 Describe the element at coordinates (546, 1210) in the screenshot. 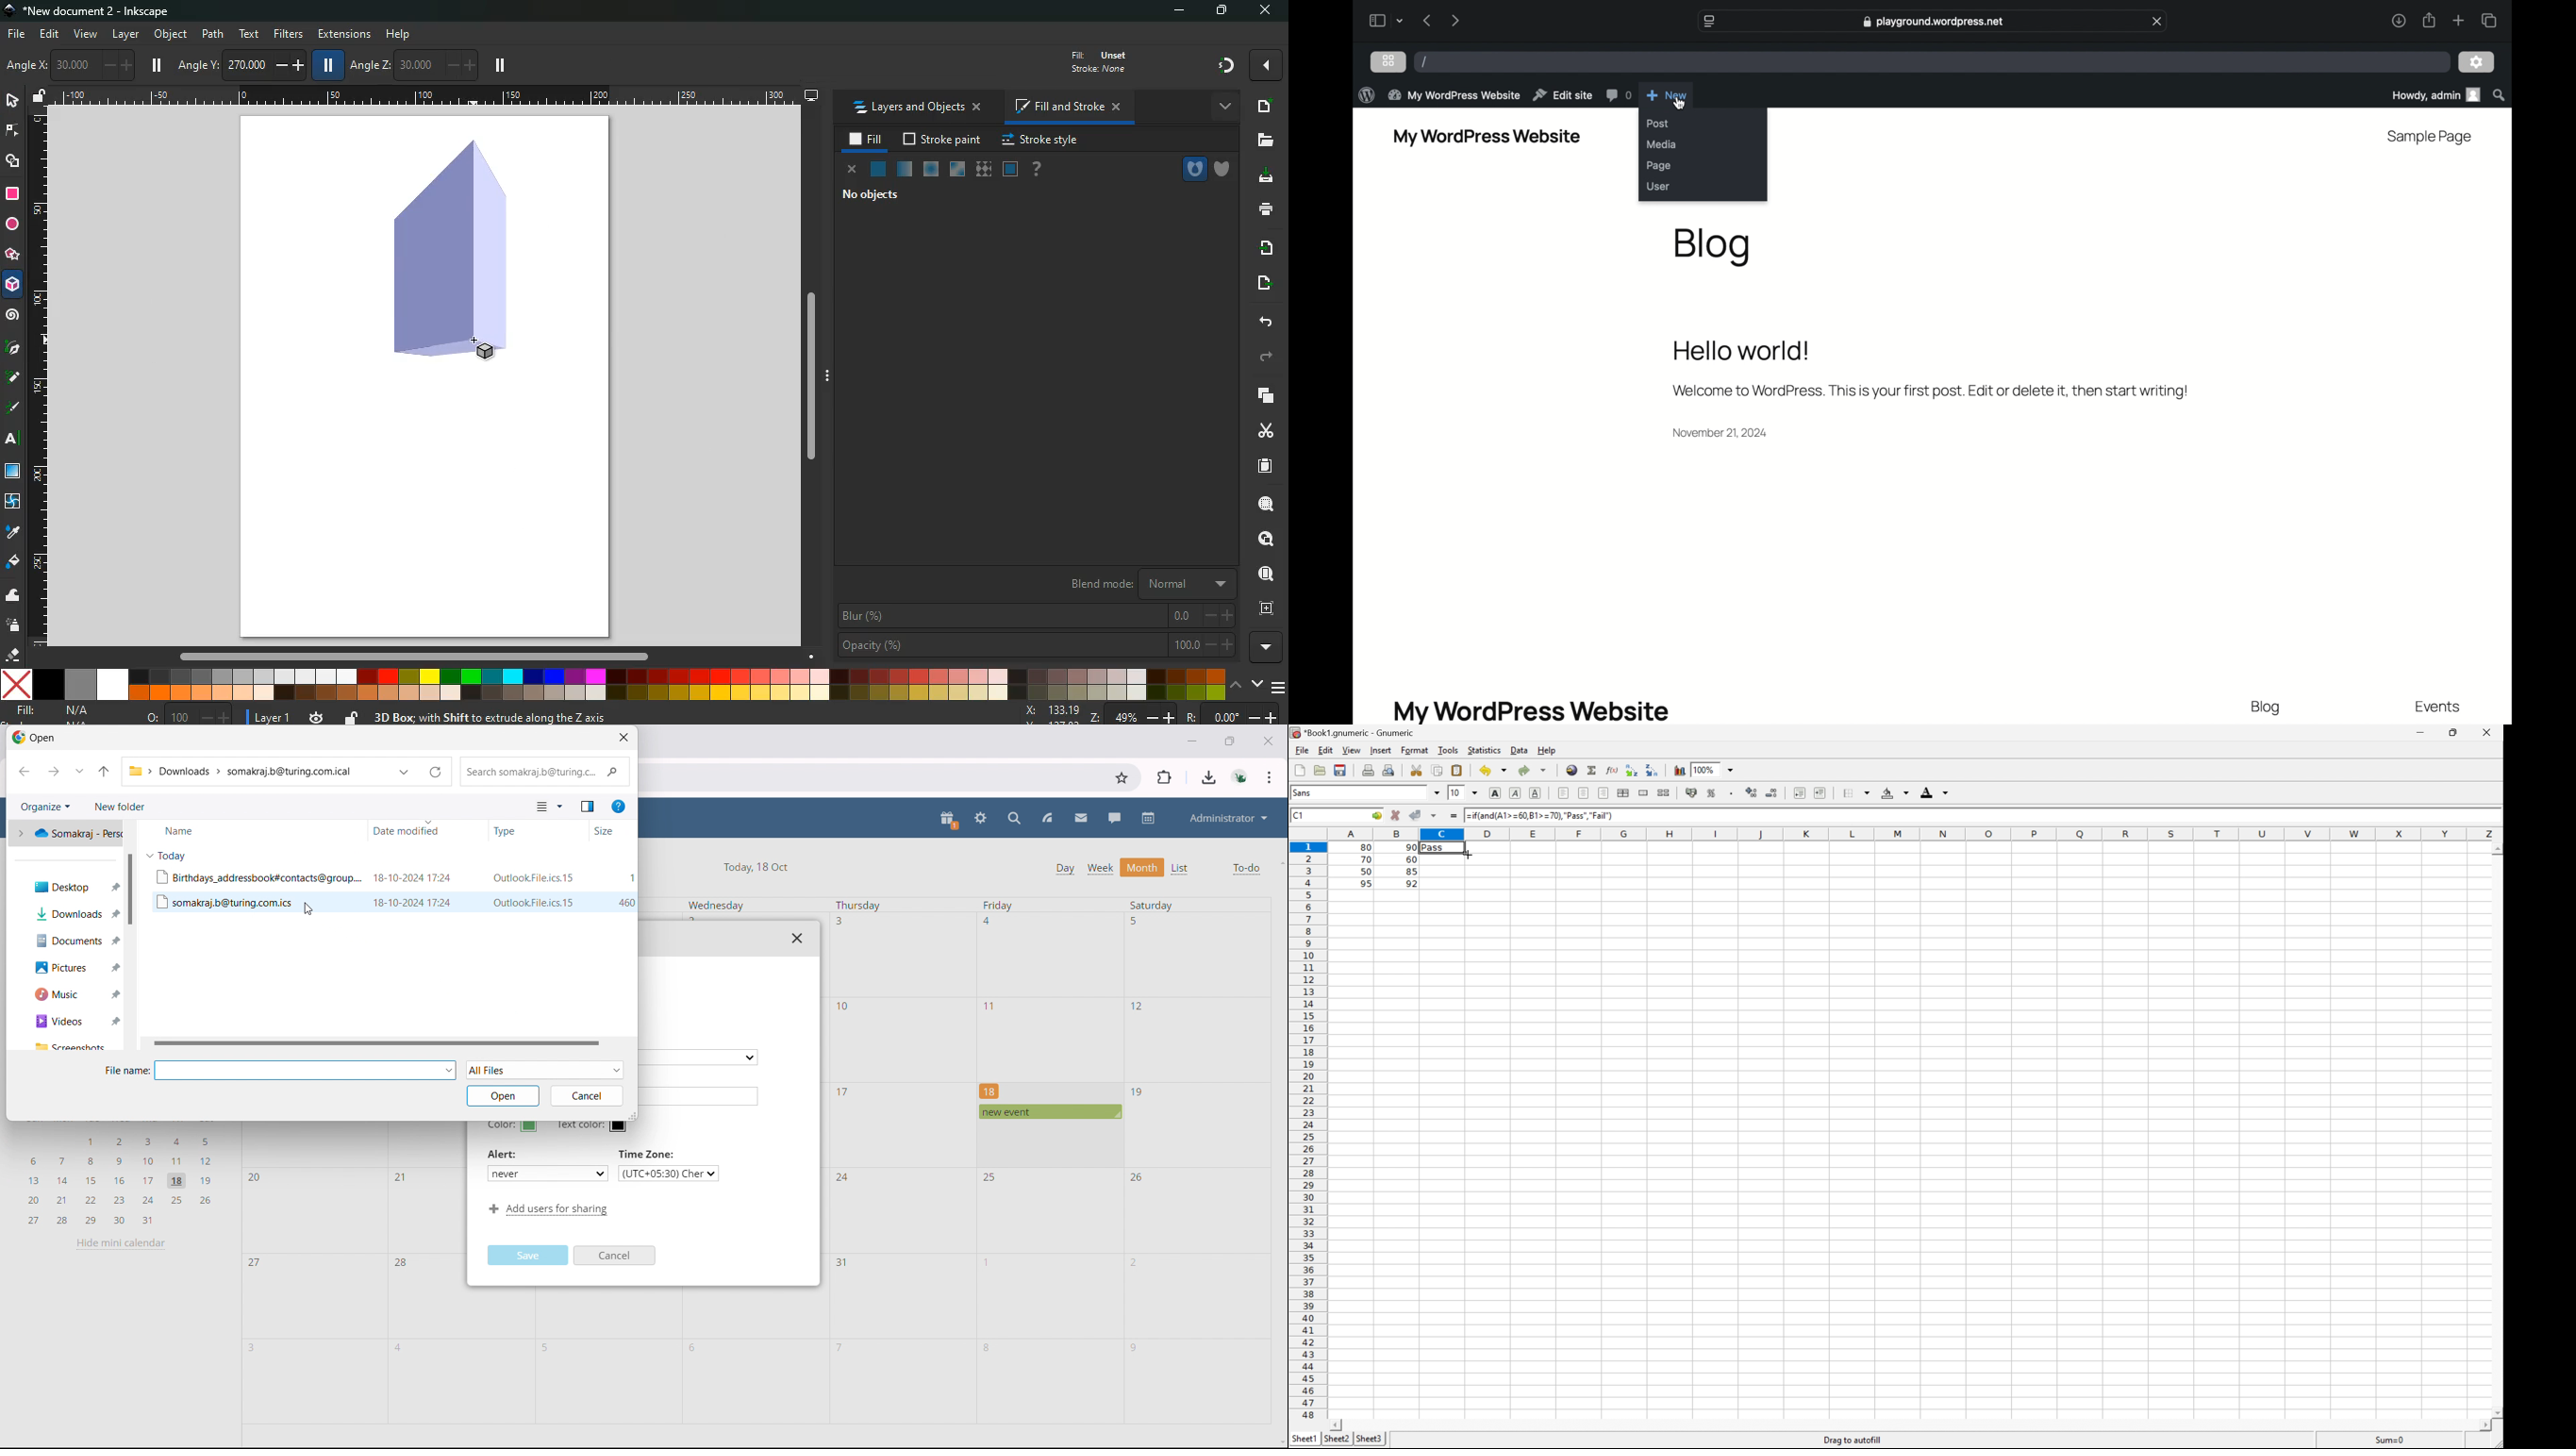

I see `Add users for sharing` at that location.